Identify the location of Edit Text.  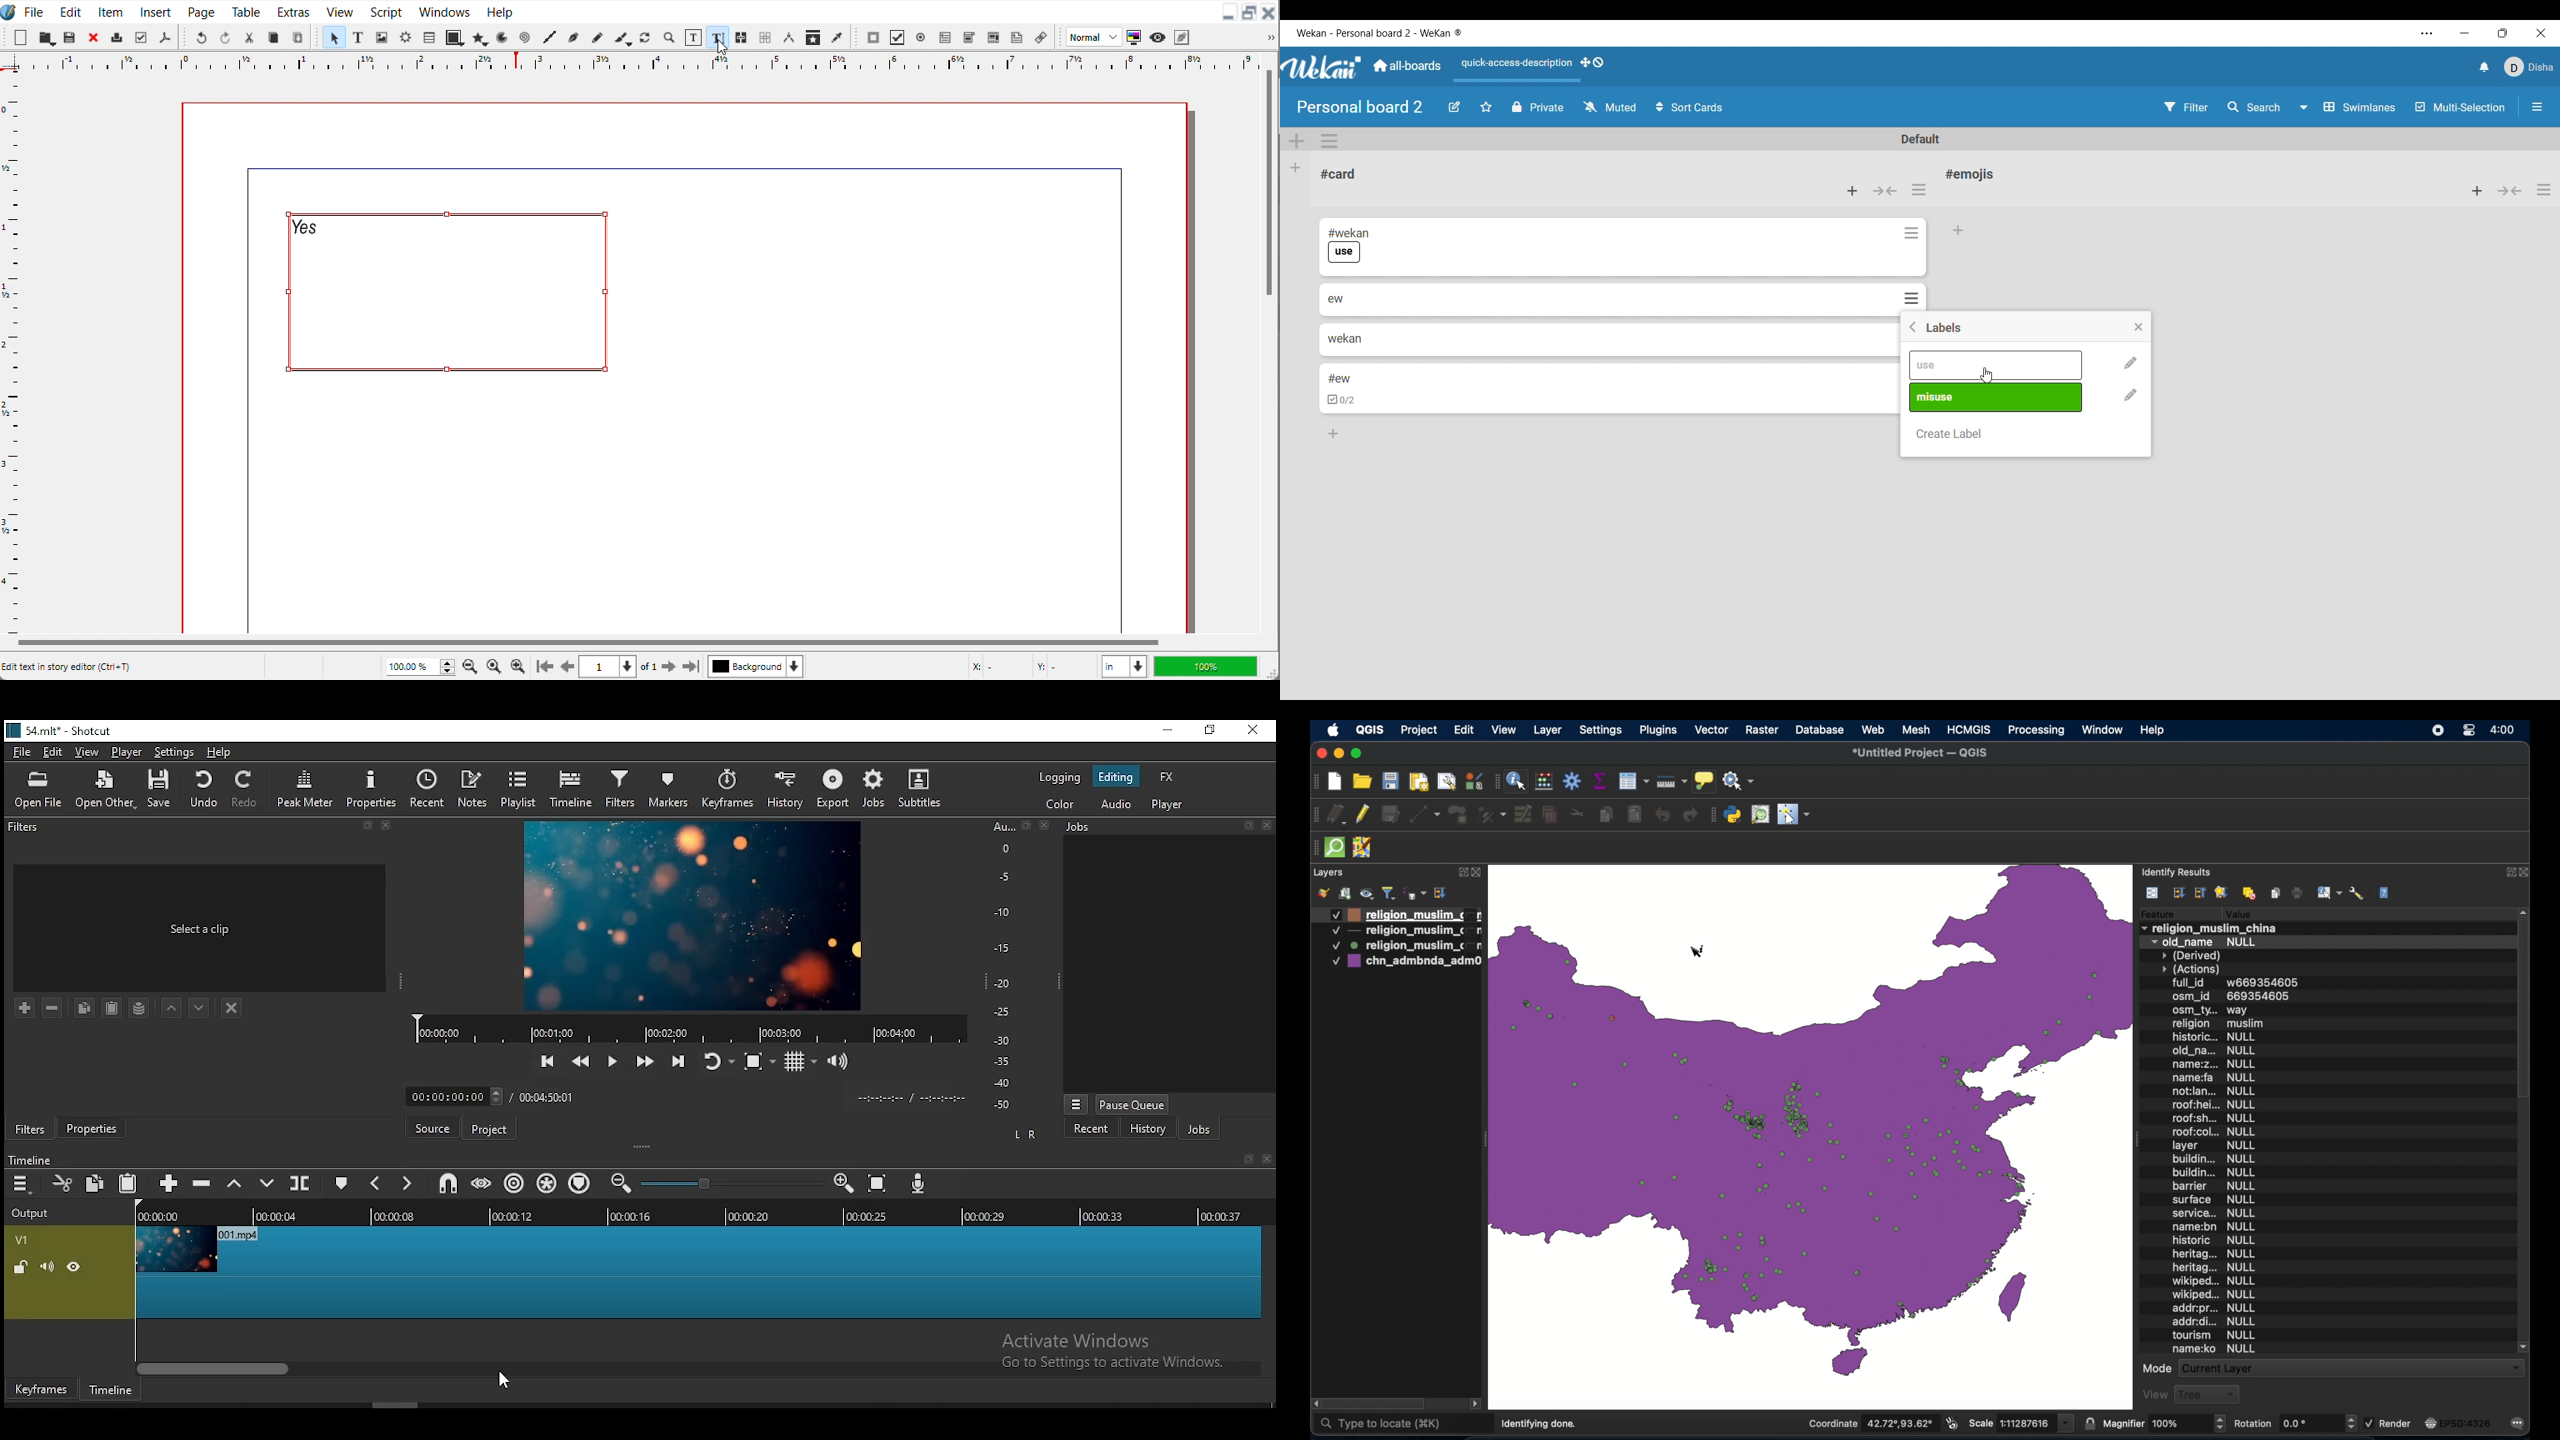
(718, 38).